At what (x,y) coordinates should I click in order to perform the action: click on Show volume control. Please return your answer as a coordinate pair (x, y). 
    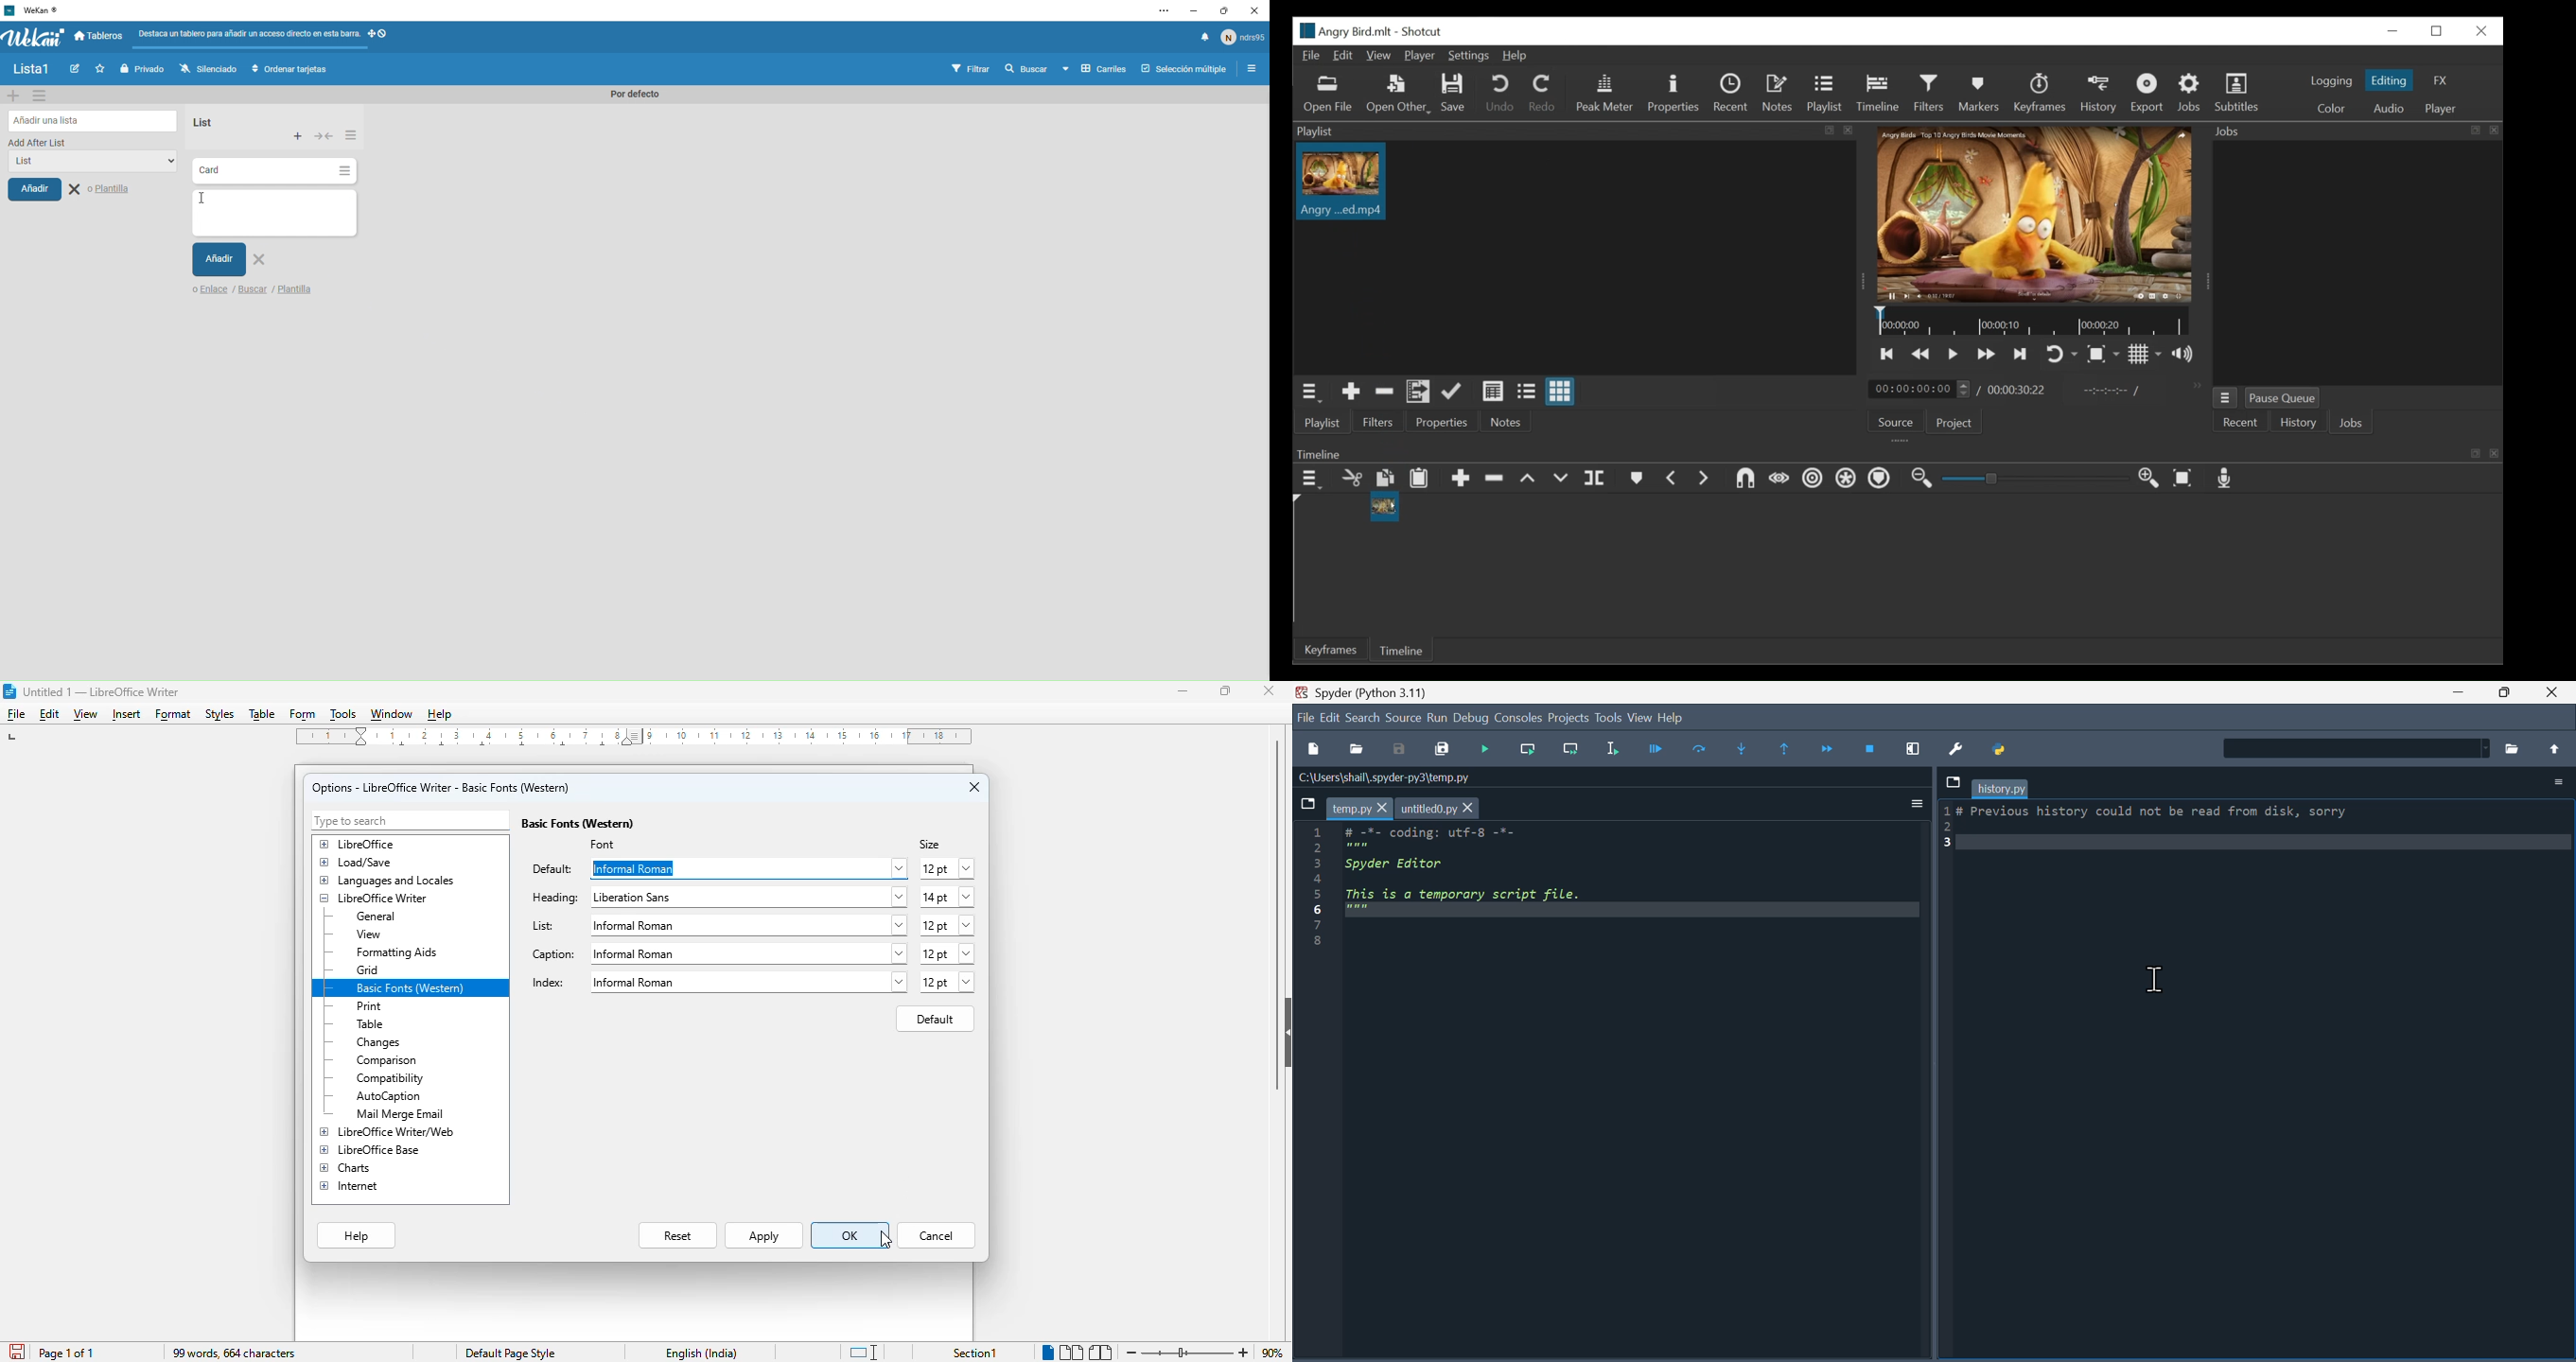
    Looking at the image, I should click on (2181, 352).